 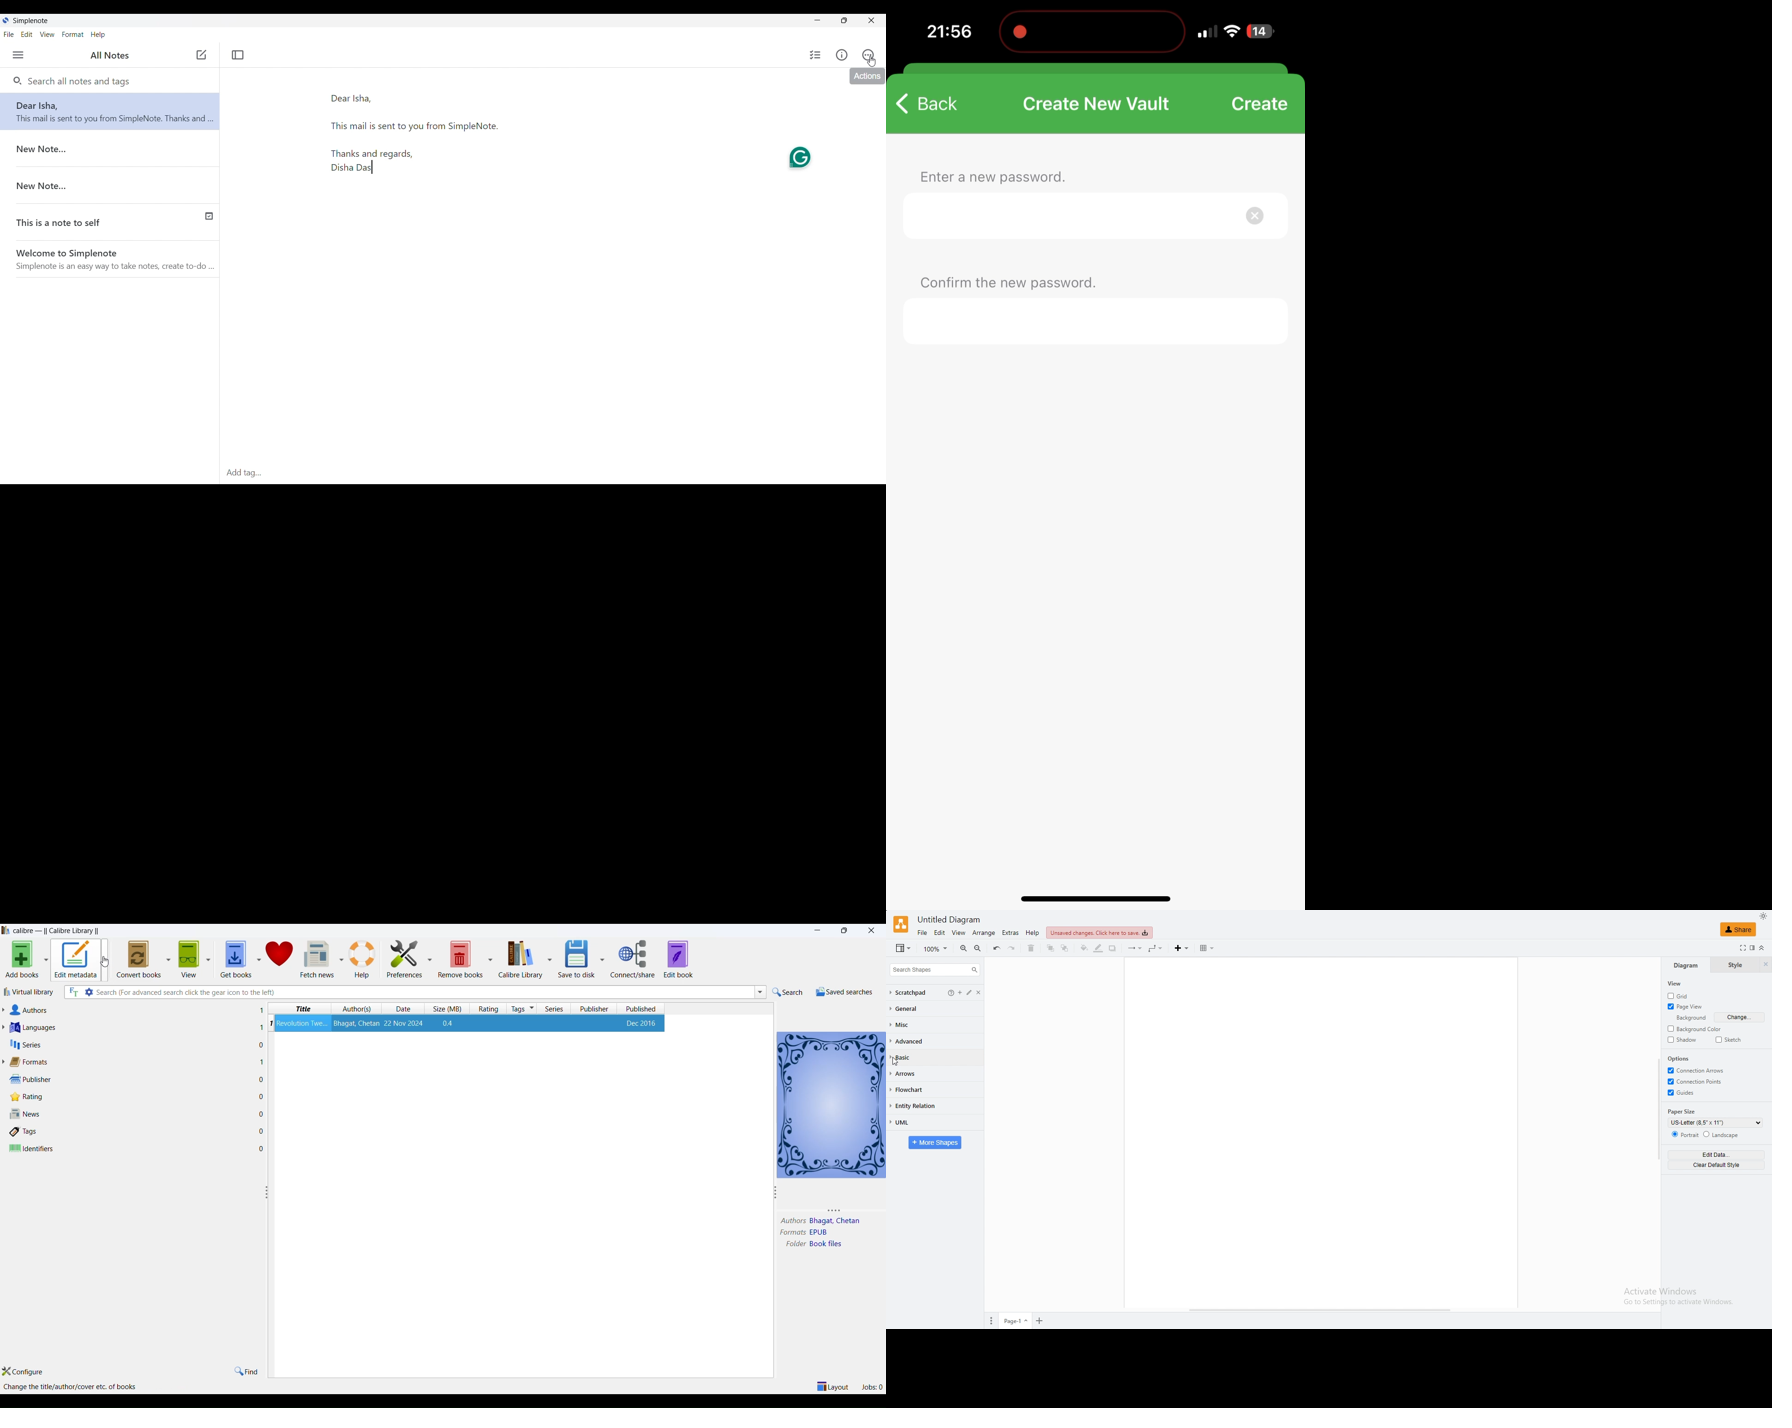 What do you see at coordinates (522, 1009) in the screenshot?
I see `tags` at bounding box center [522, 1009].